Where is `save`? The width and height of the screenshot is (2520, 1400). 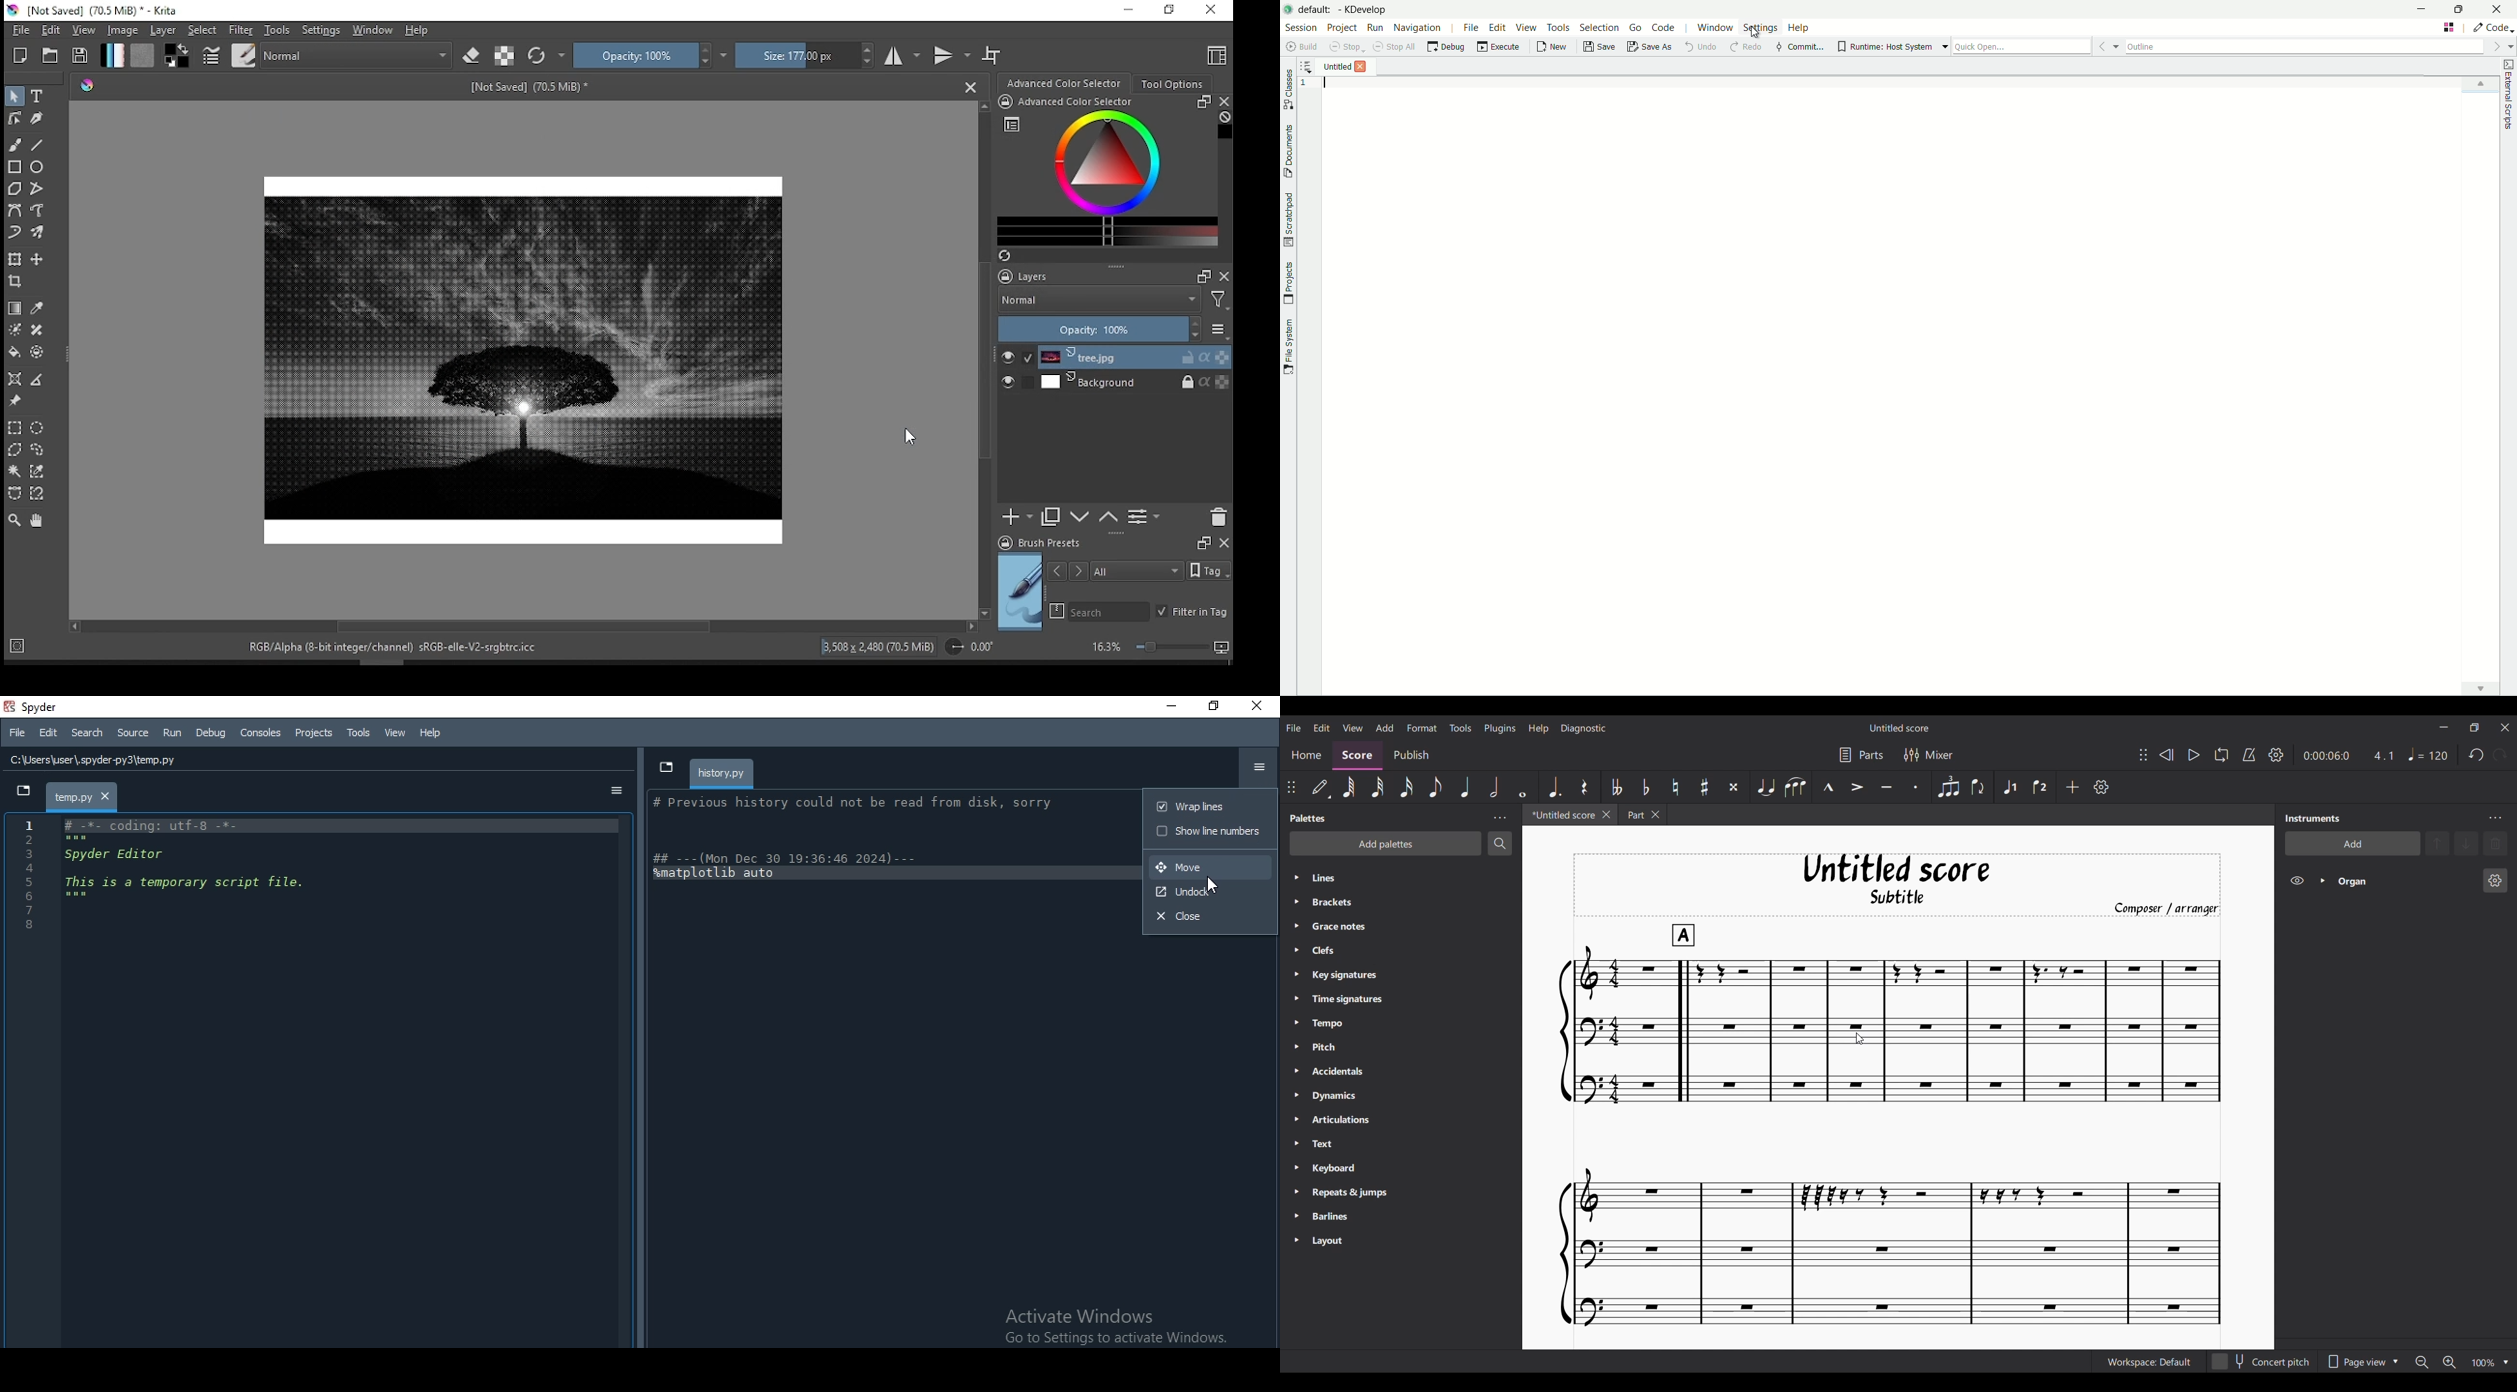
save is located at coordinates (81, 55).